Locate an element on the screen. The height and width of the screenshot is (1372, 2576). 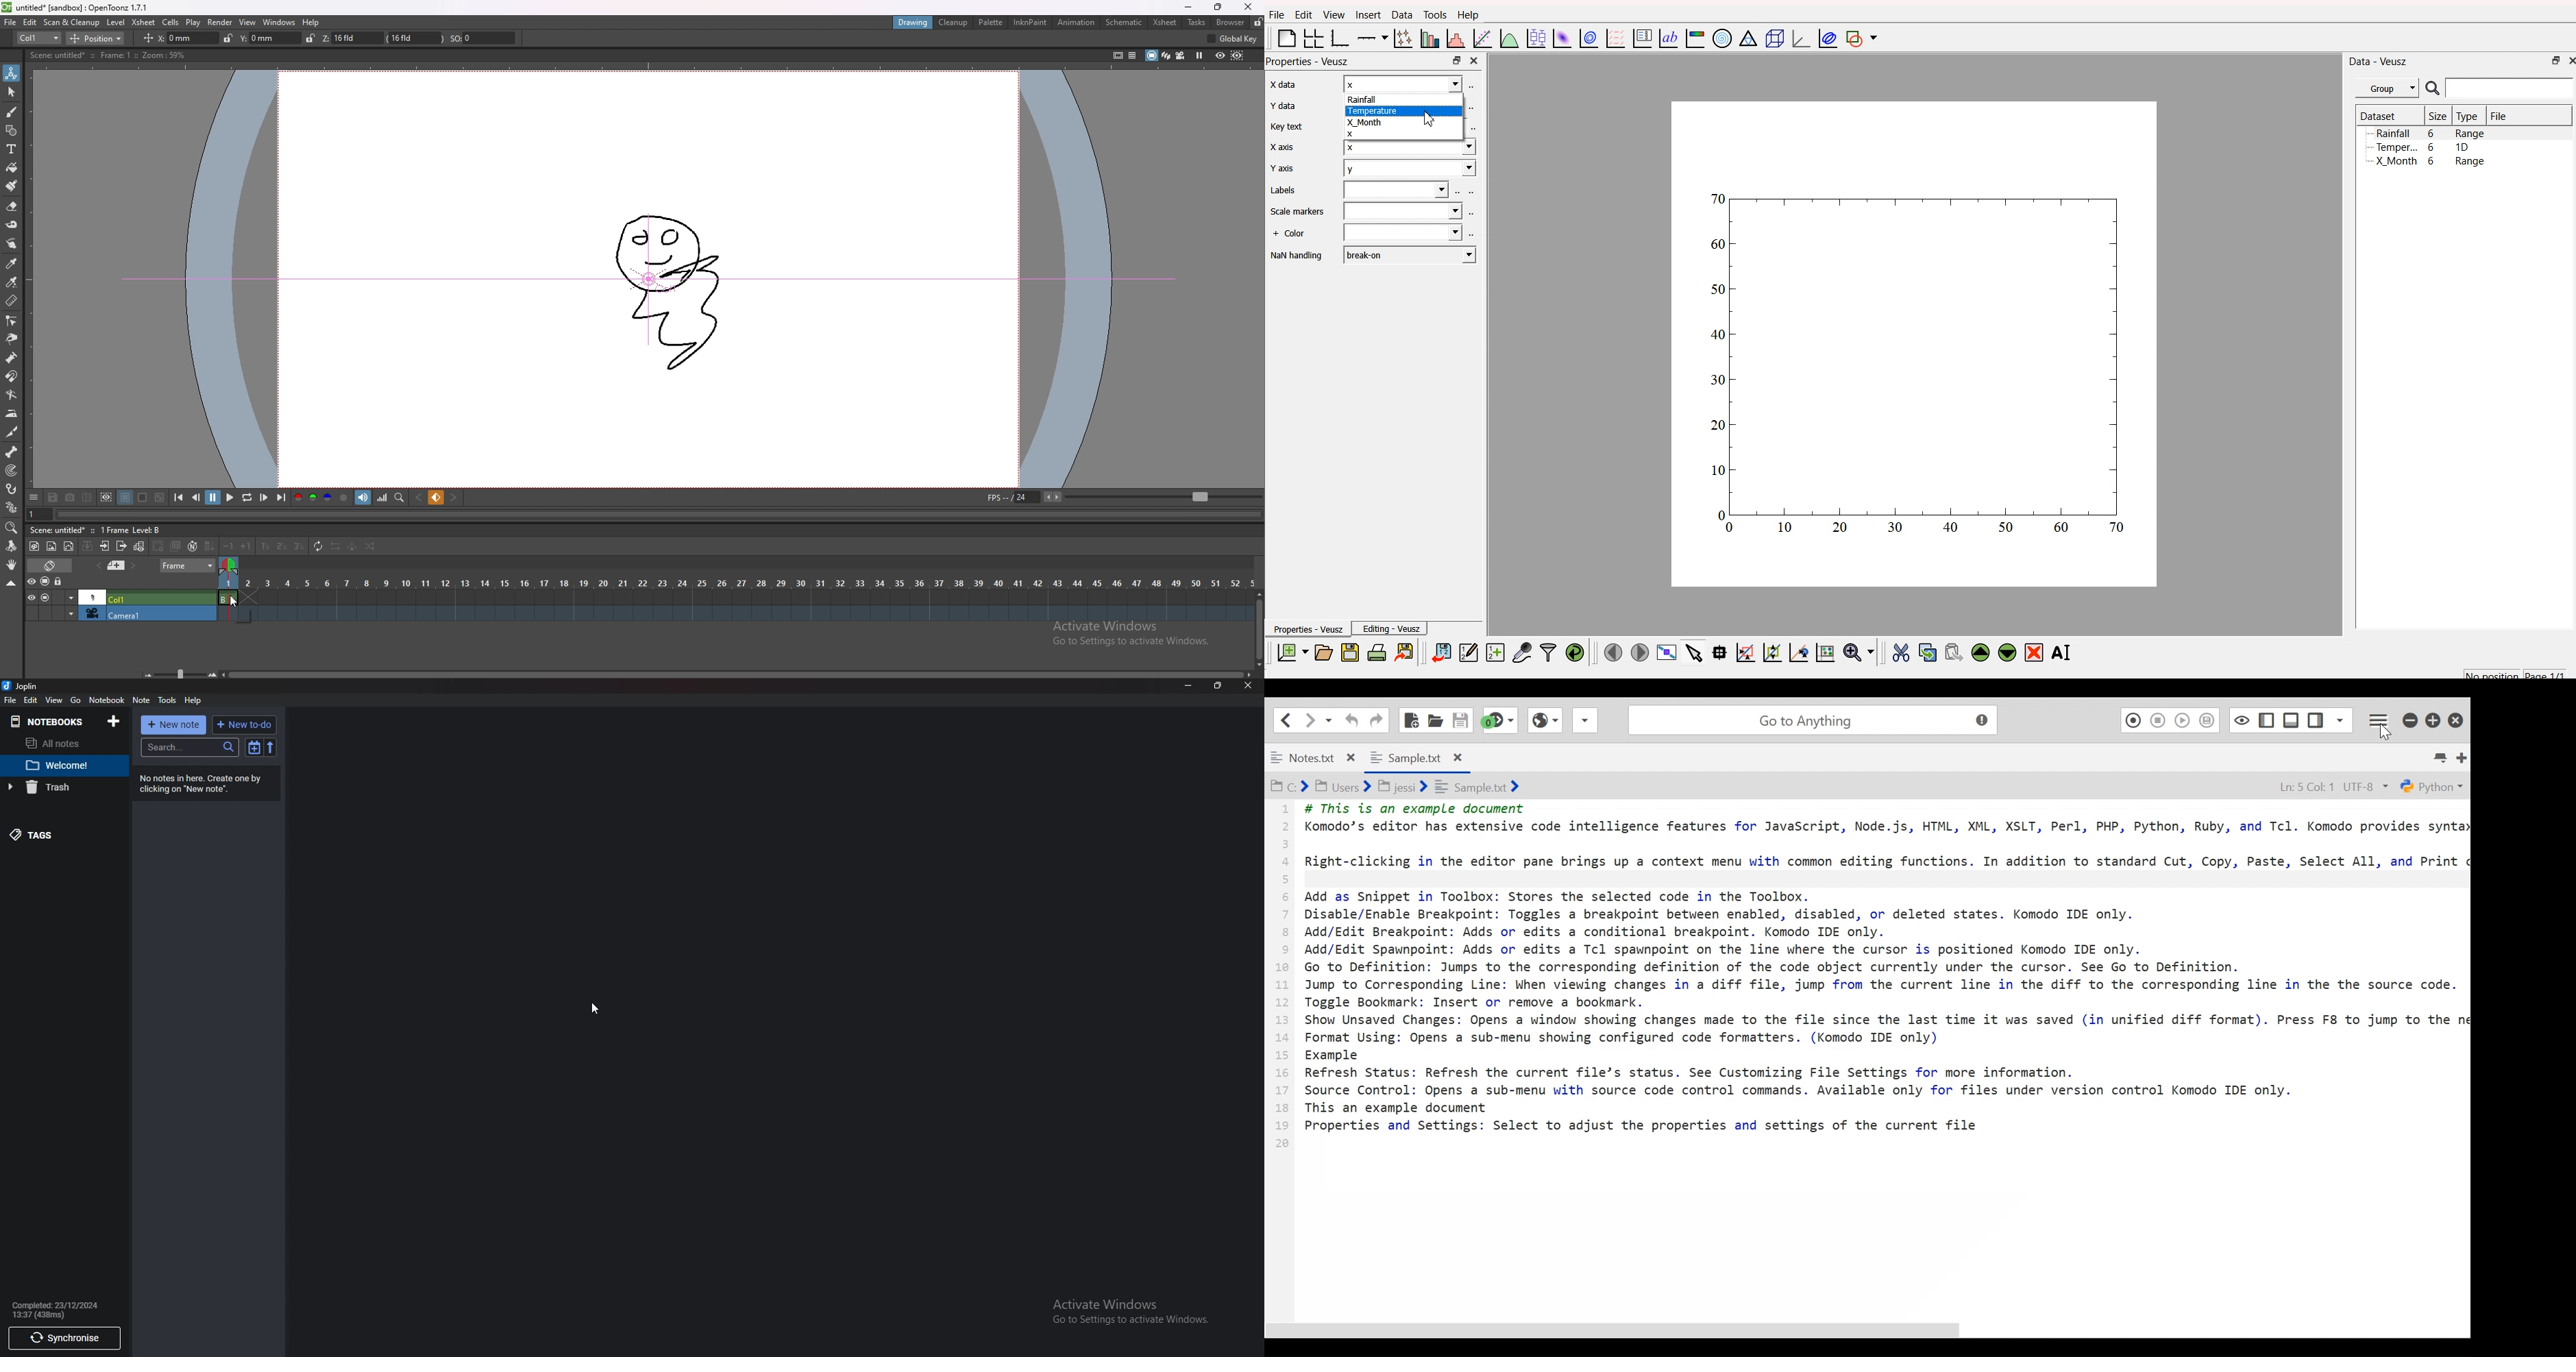
edit is located at coordinates (30, 22).